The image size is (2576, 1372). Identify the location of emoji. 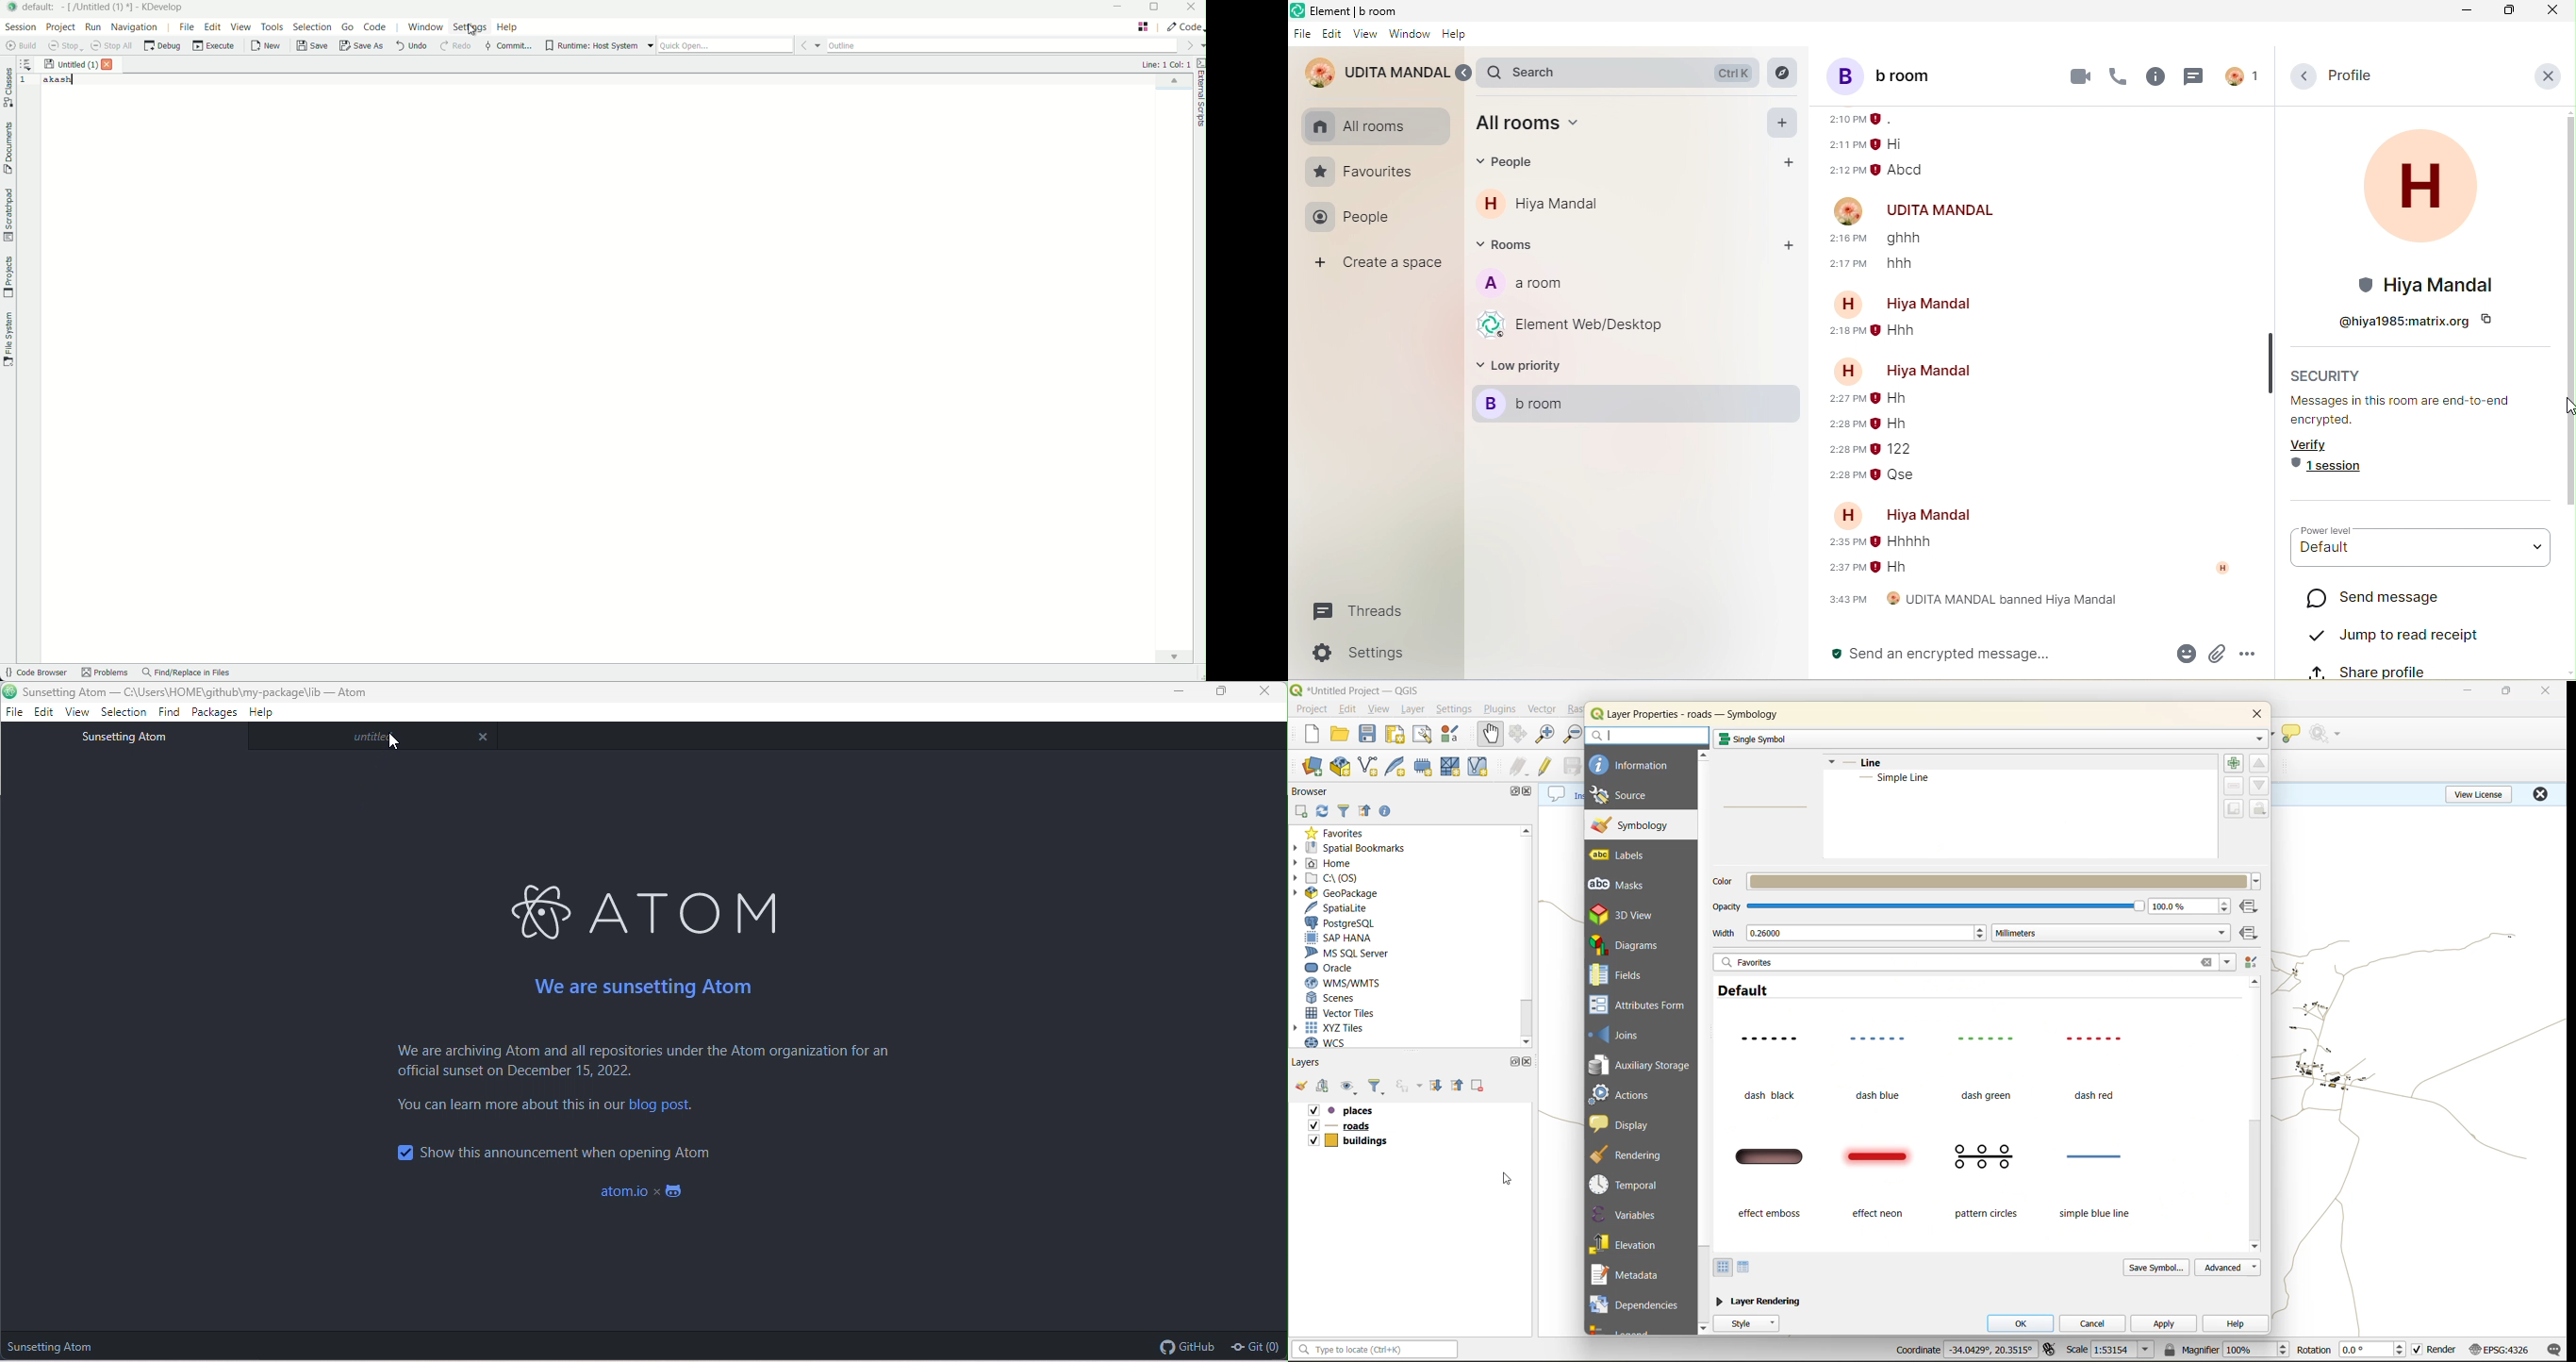
(2183, 653).